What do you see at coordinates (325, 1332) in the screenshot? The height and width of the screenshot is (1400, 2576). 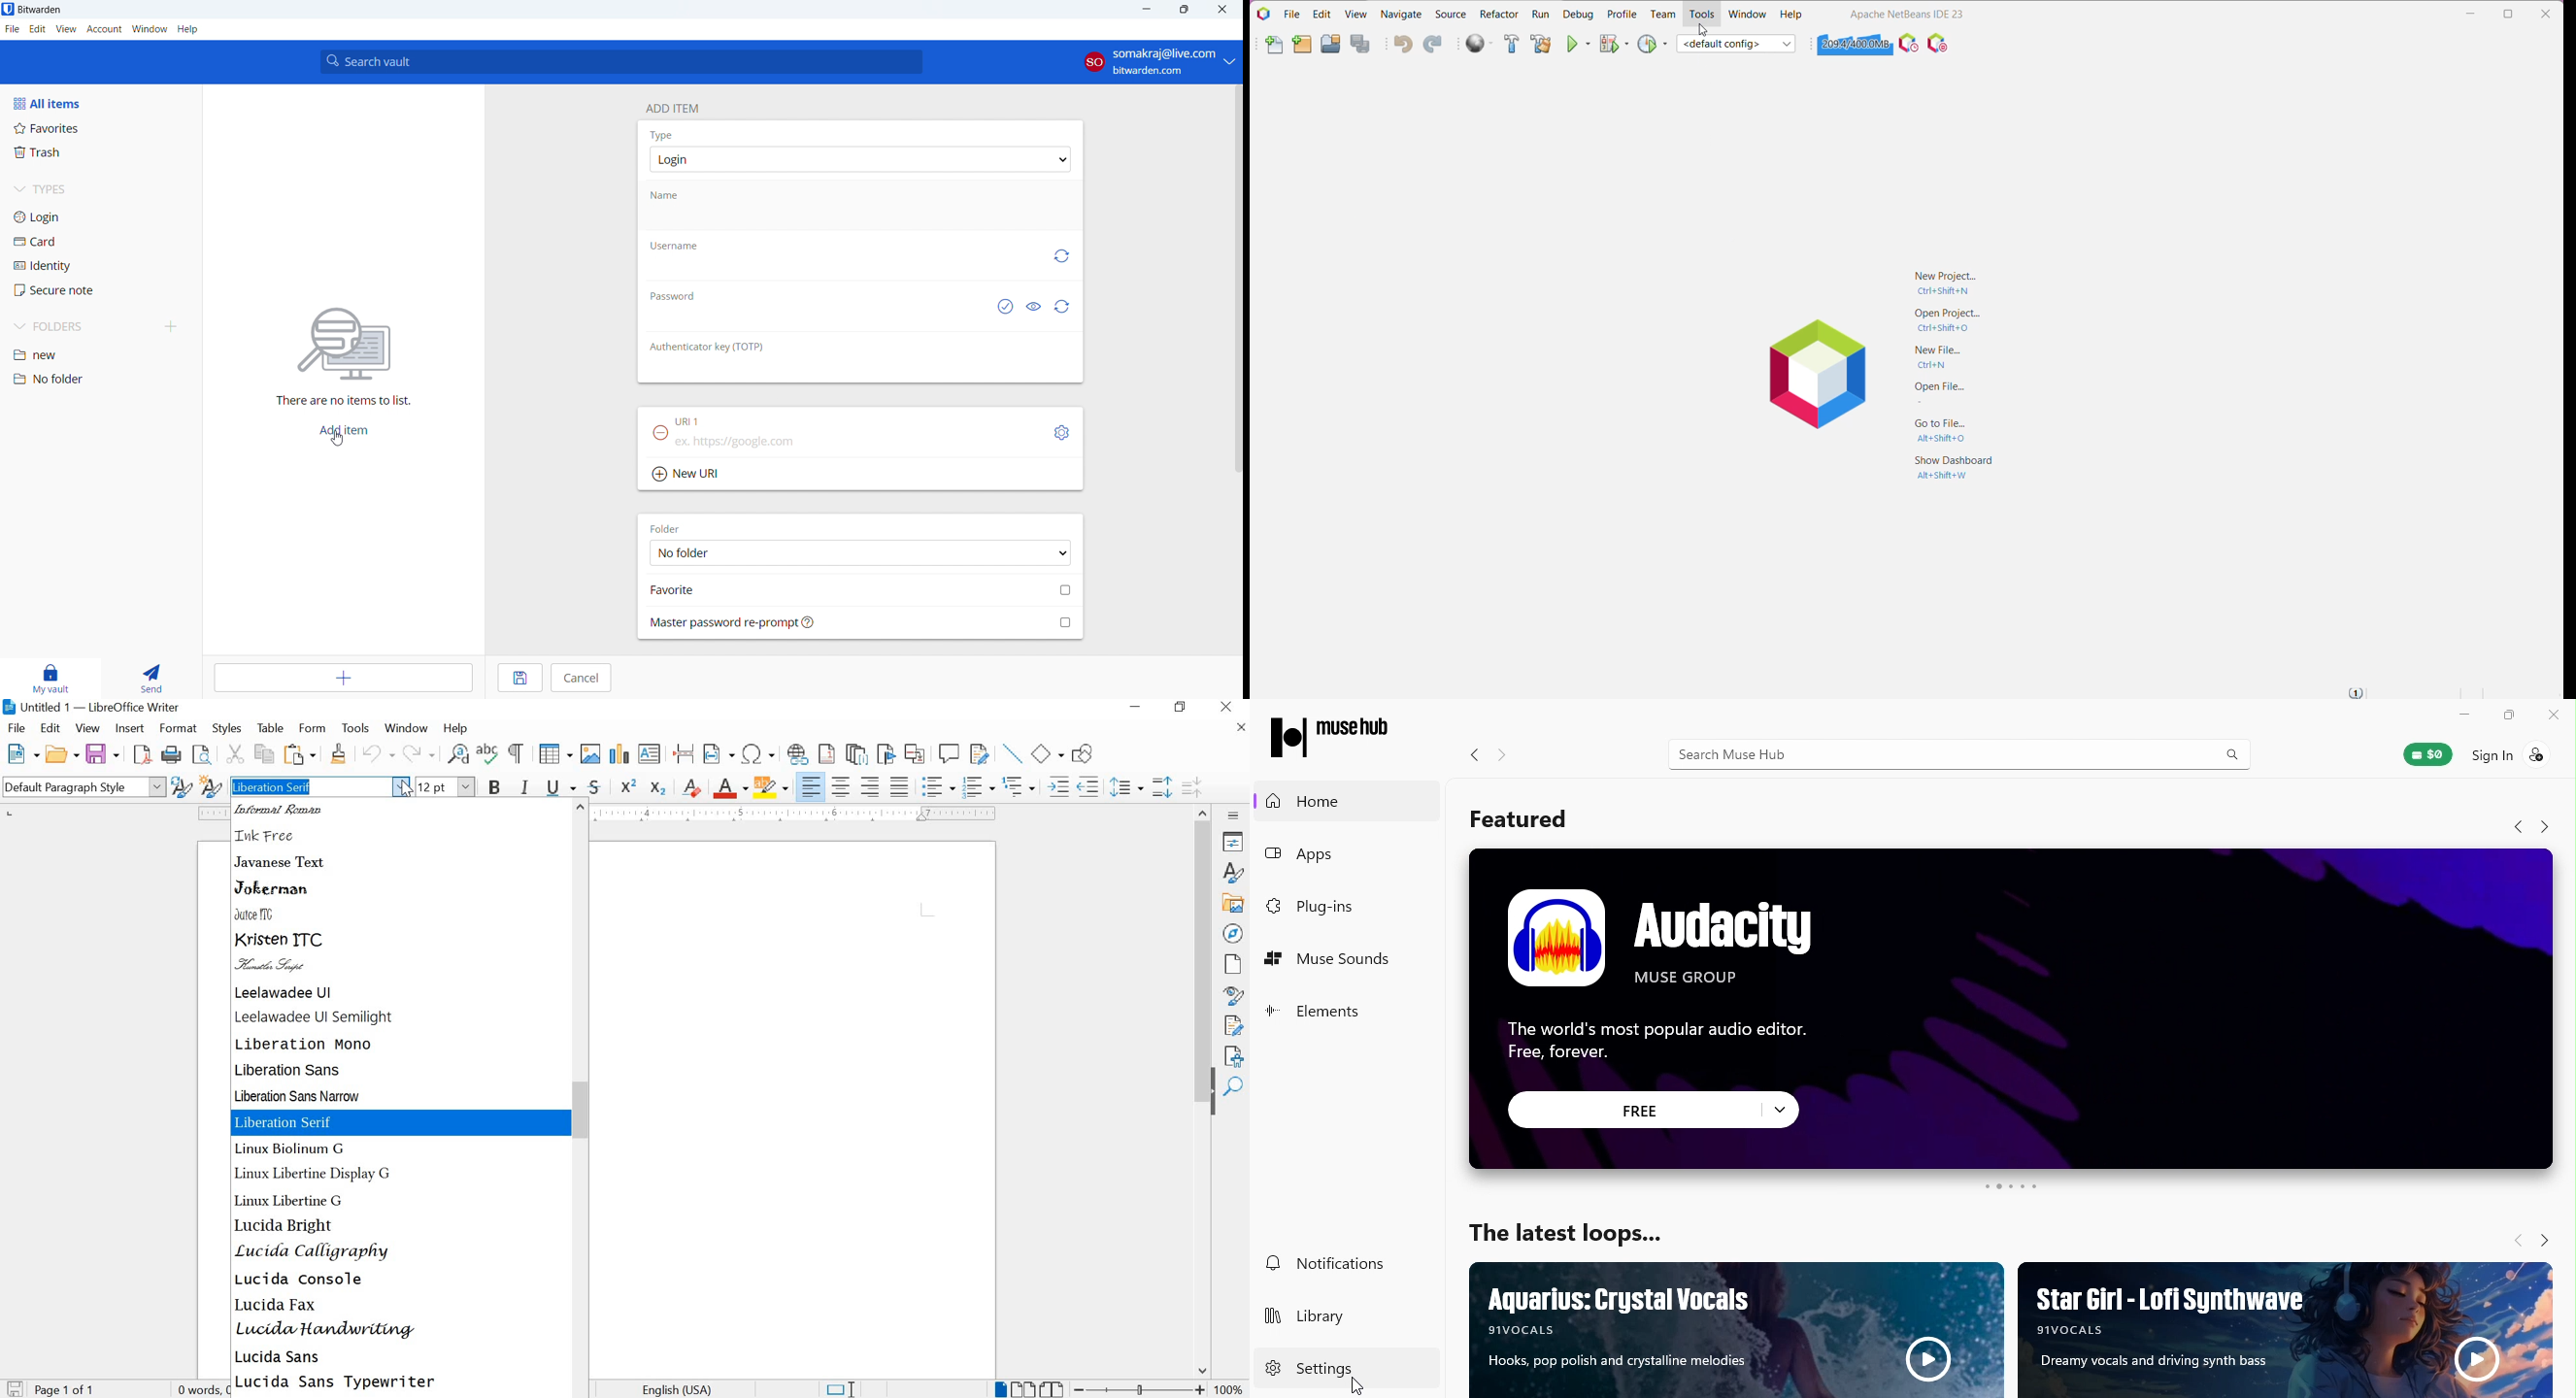 I see `LUCIDA HANDQRITING` at bounding box center [325, 1332].